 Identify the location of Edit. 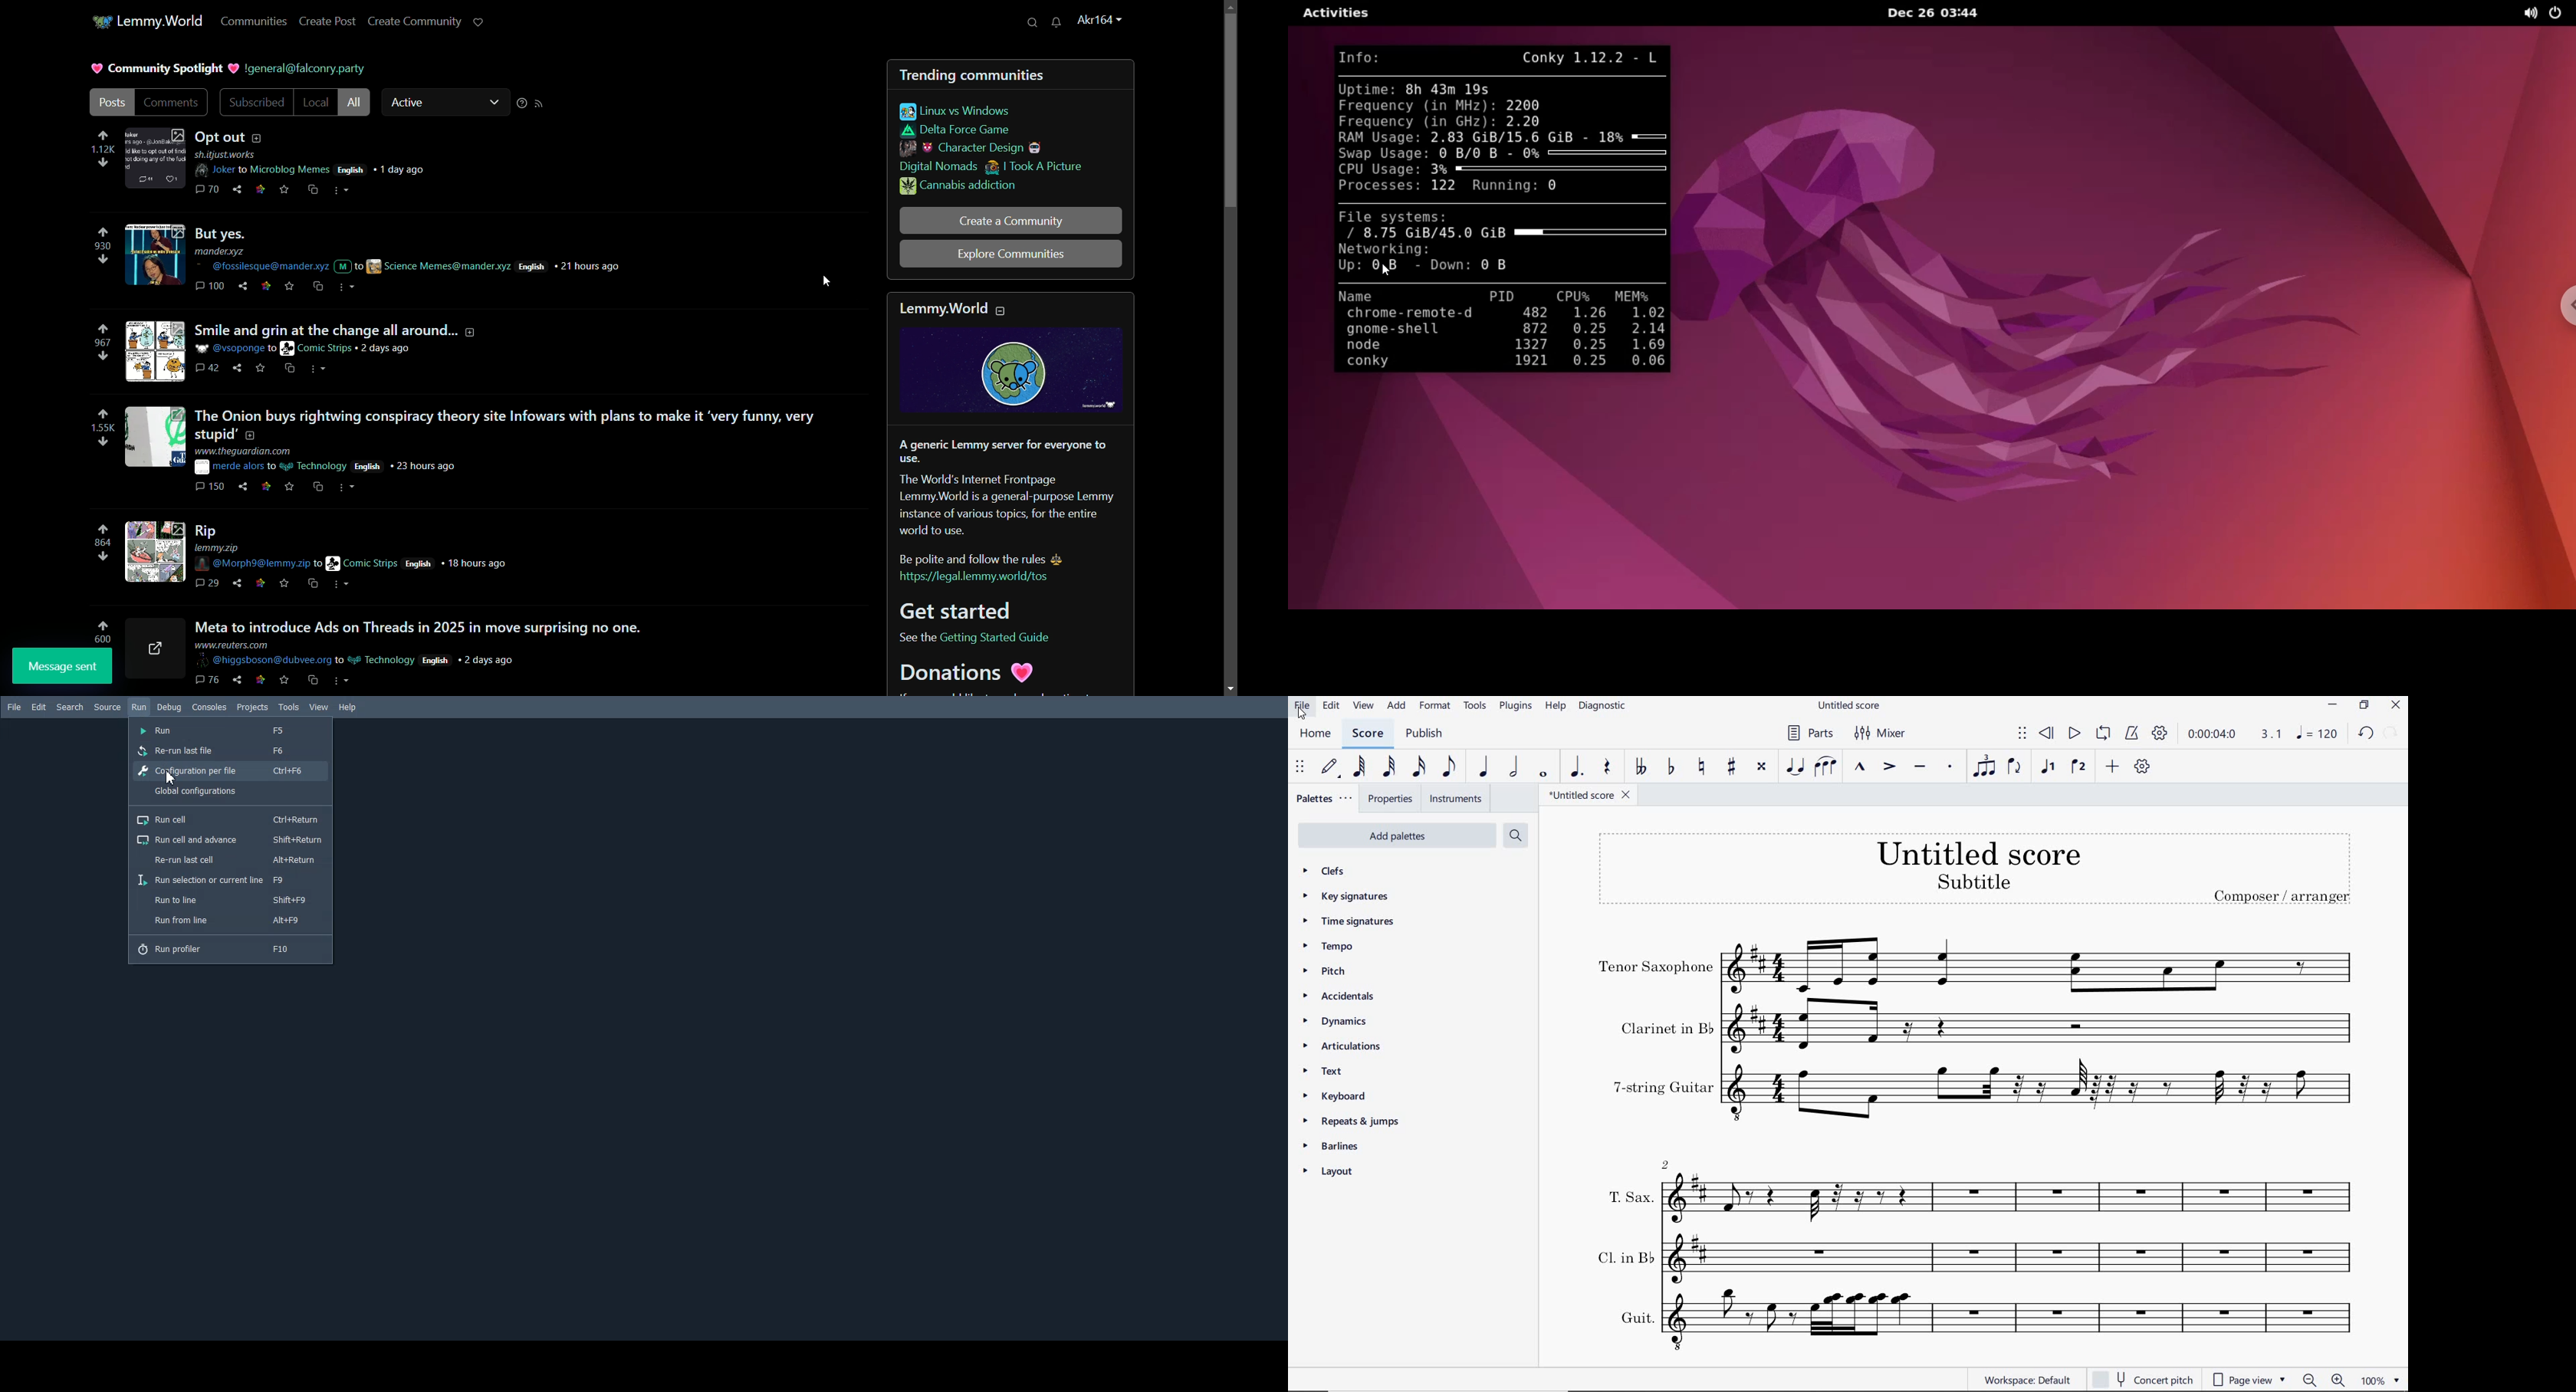
(40, 707).